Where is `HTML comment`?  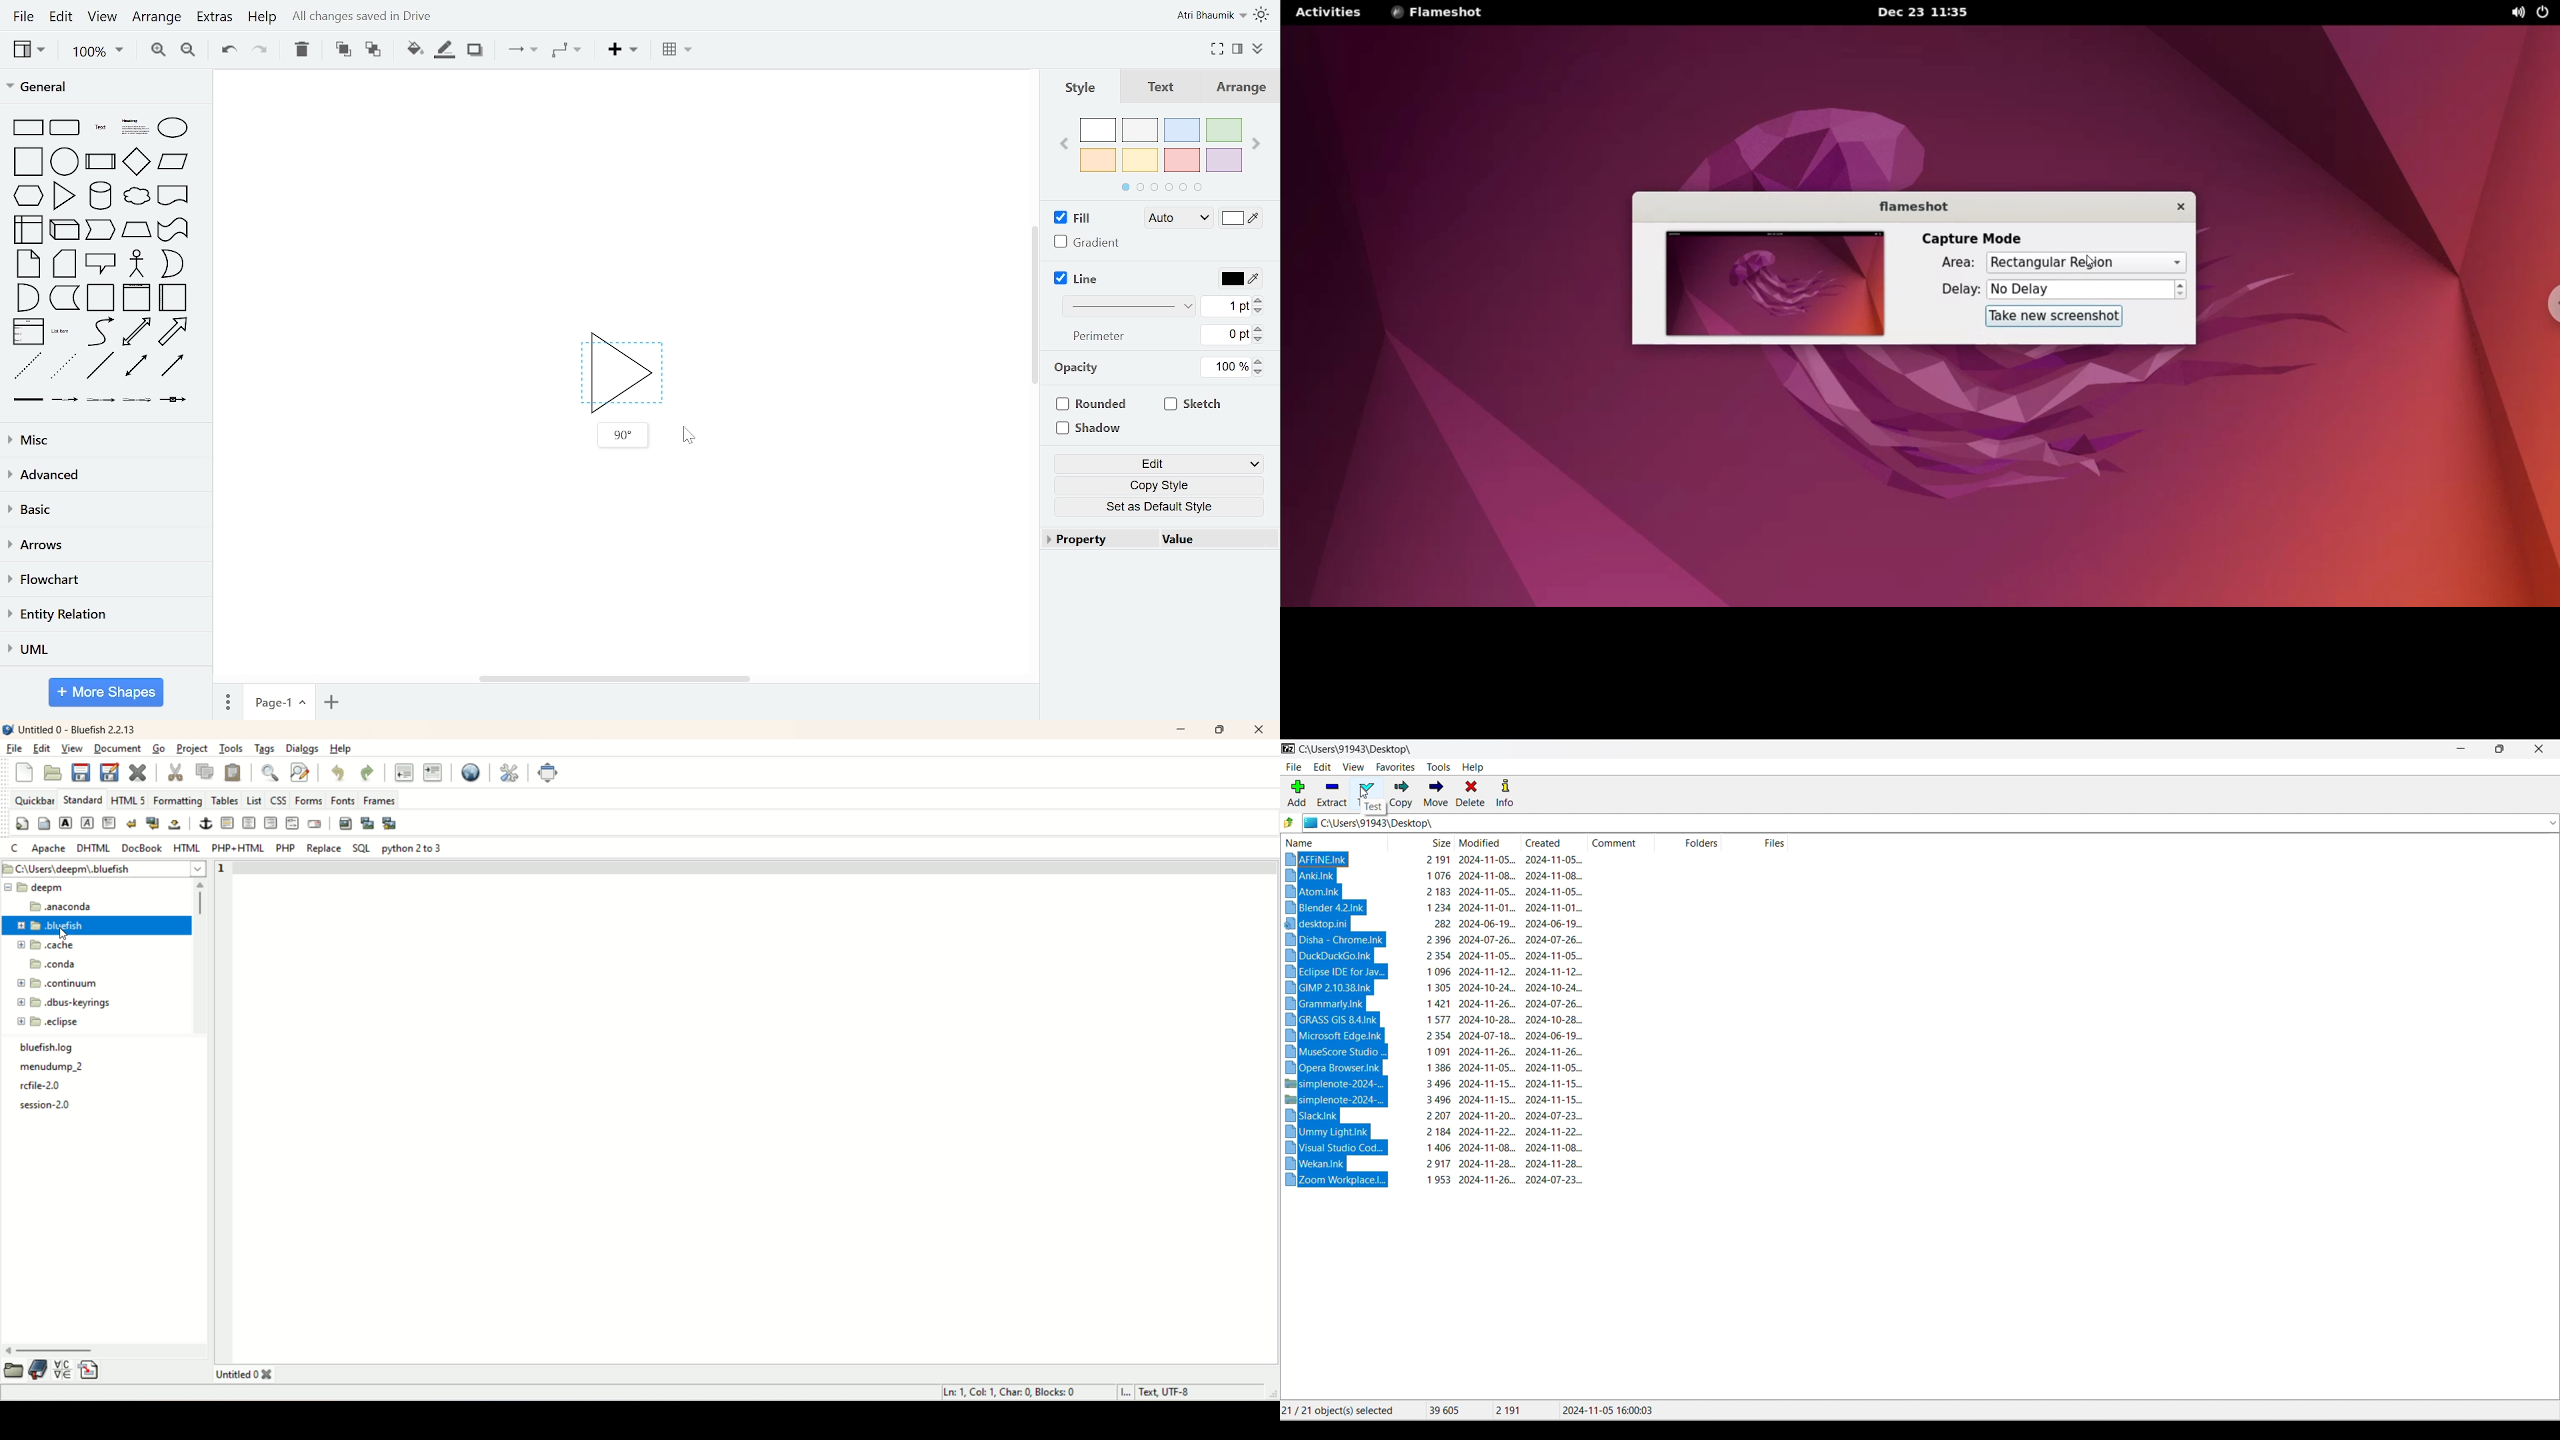 HTML comment is located at coordinates (291, 823).